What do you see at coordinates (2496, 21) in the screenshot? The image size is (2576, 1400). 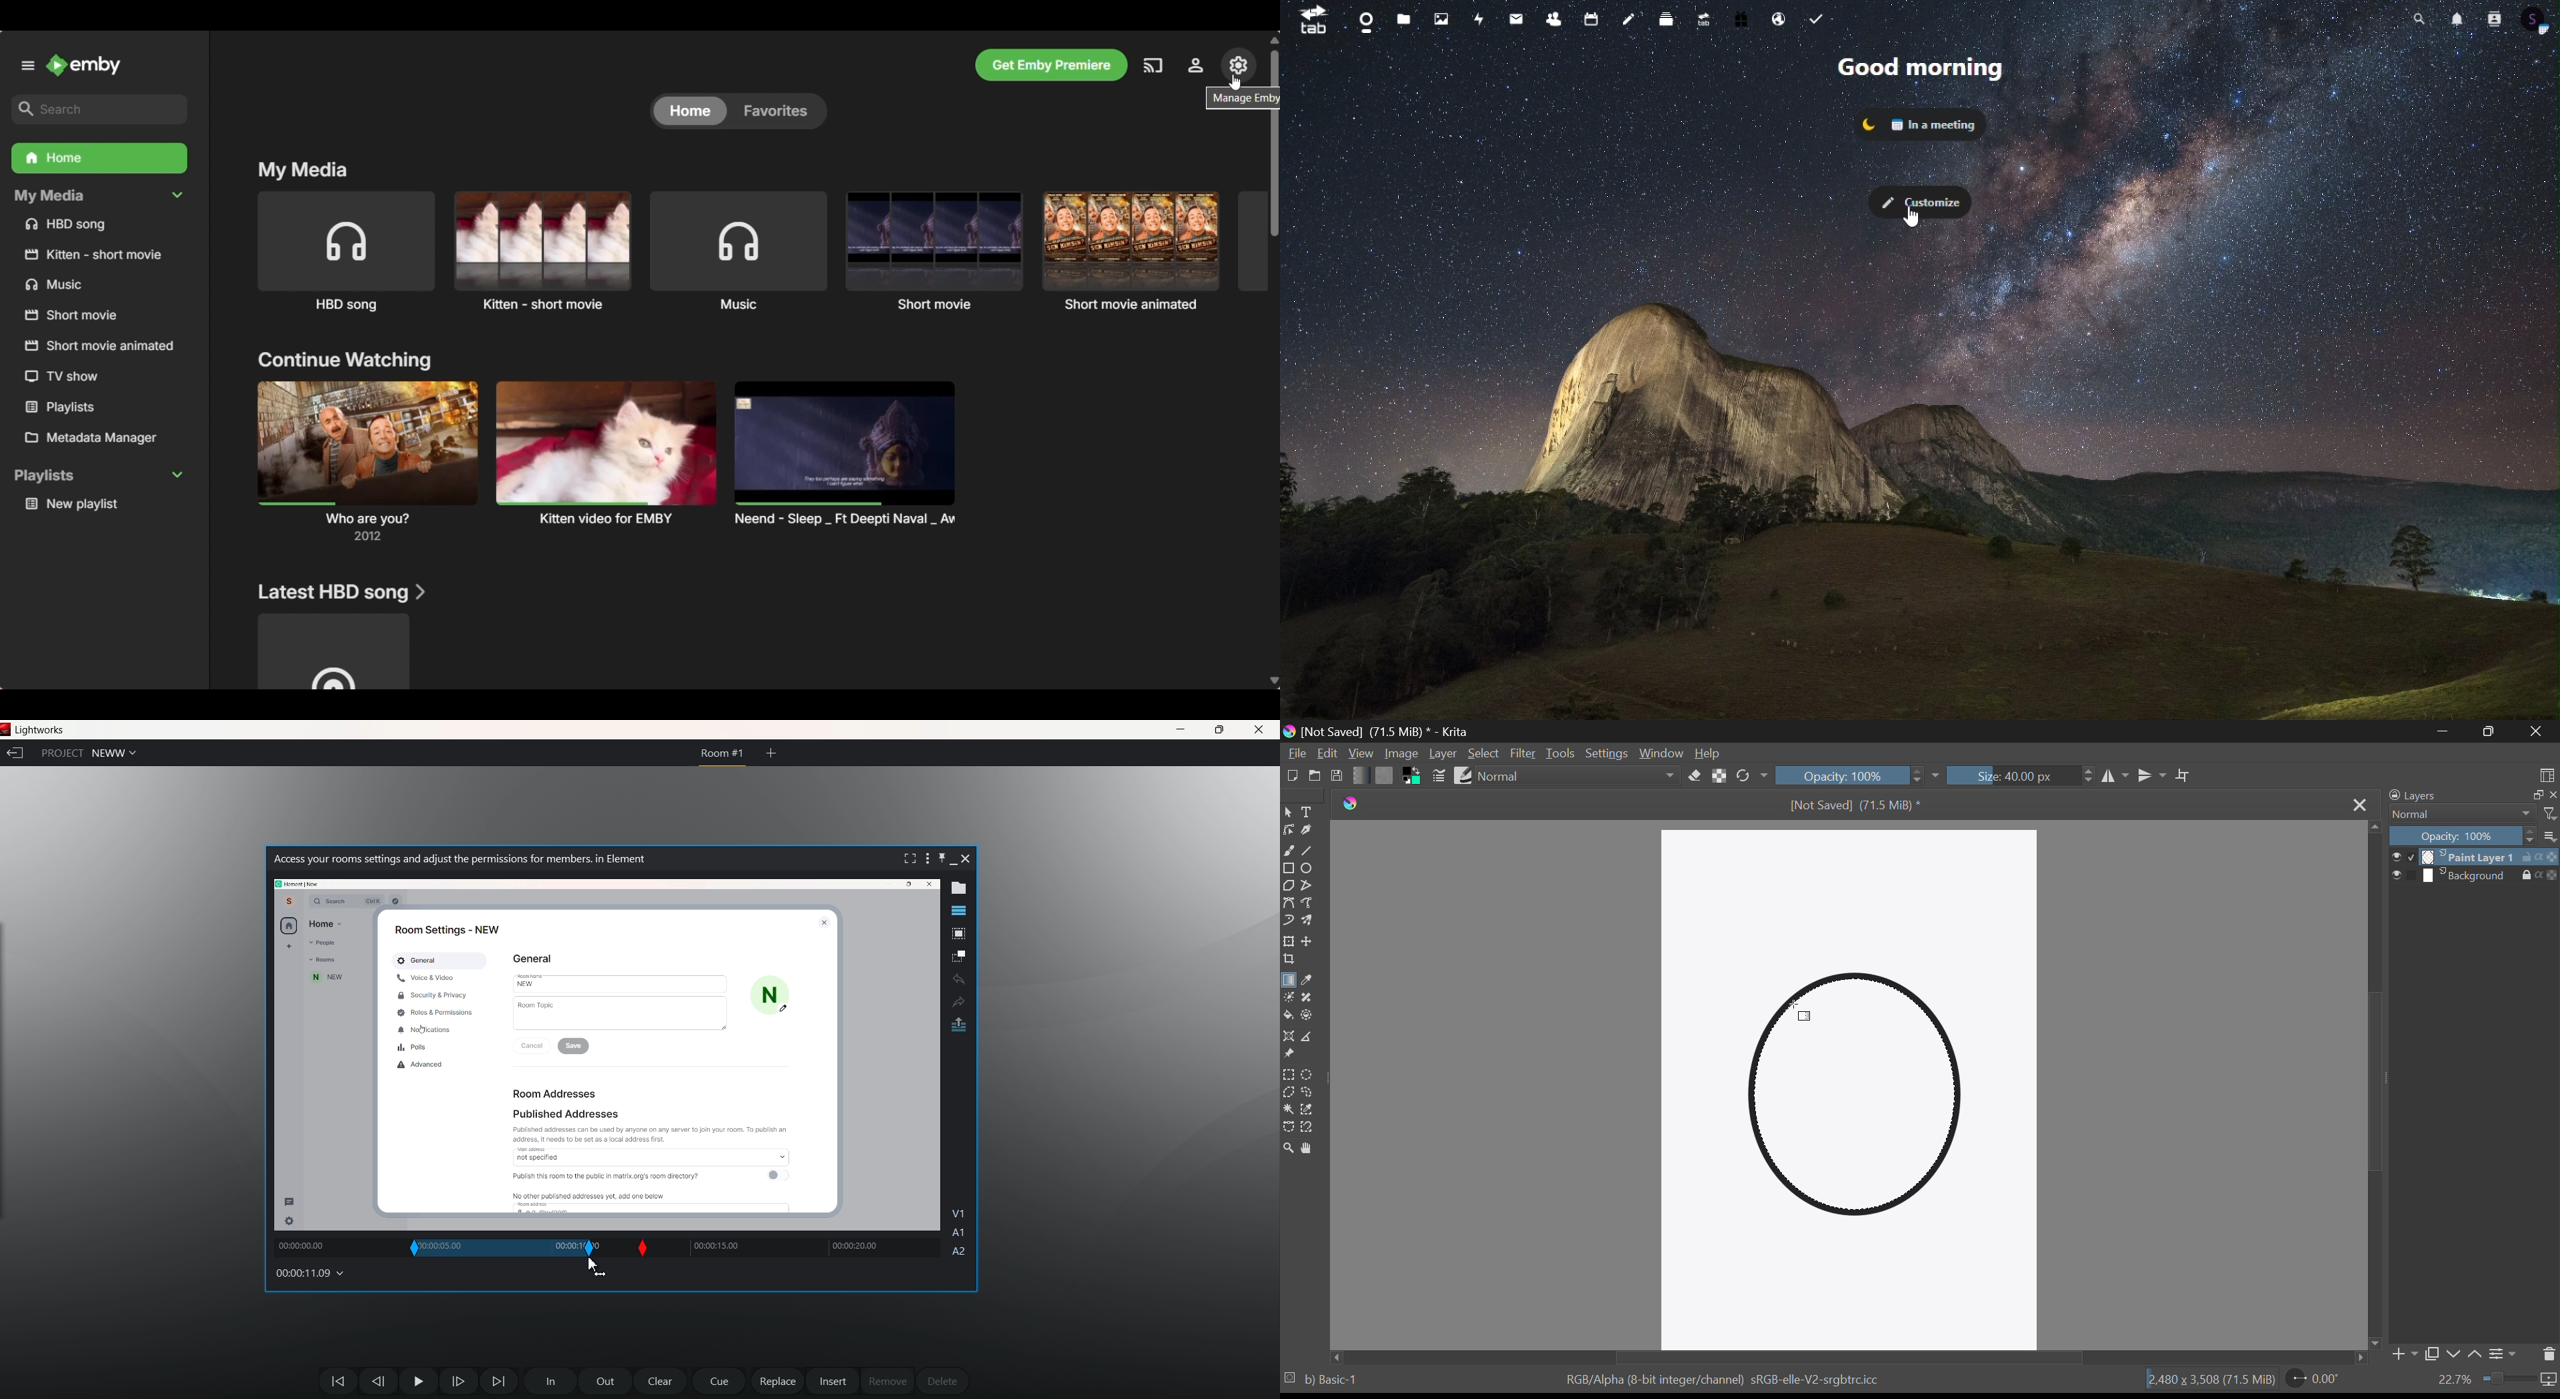 I see `contacts` at bounding box center [2496, 21].